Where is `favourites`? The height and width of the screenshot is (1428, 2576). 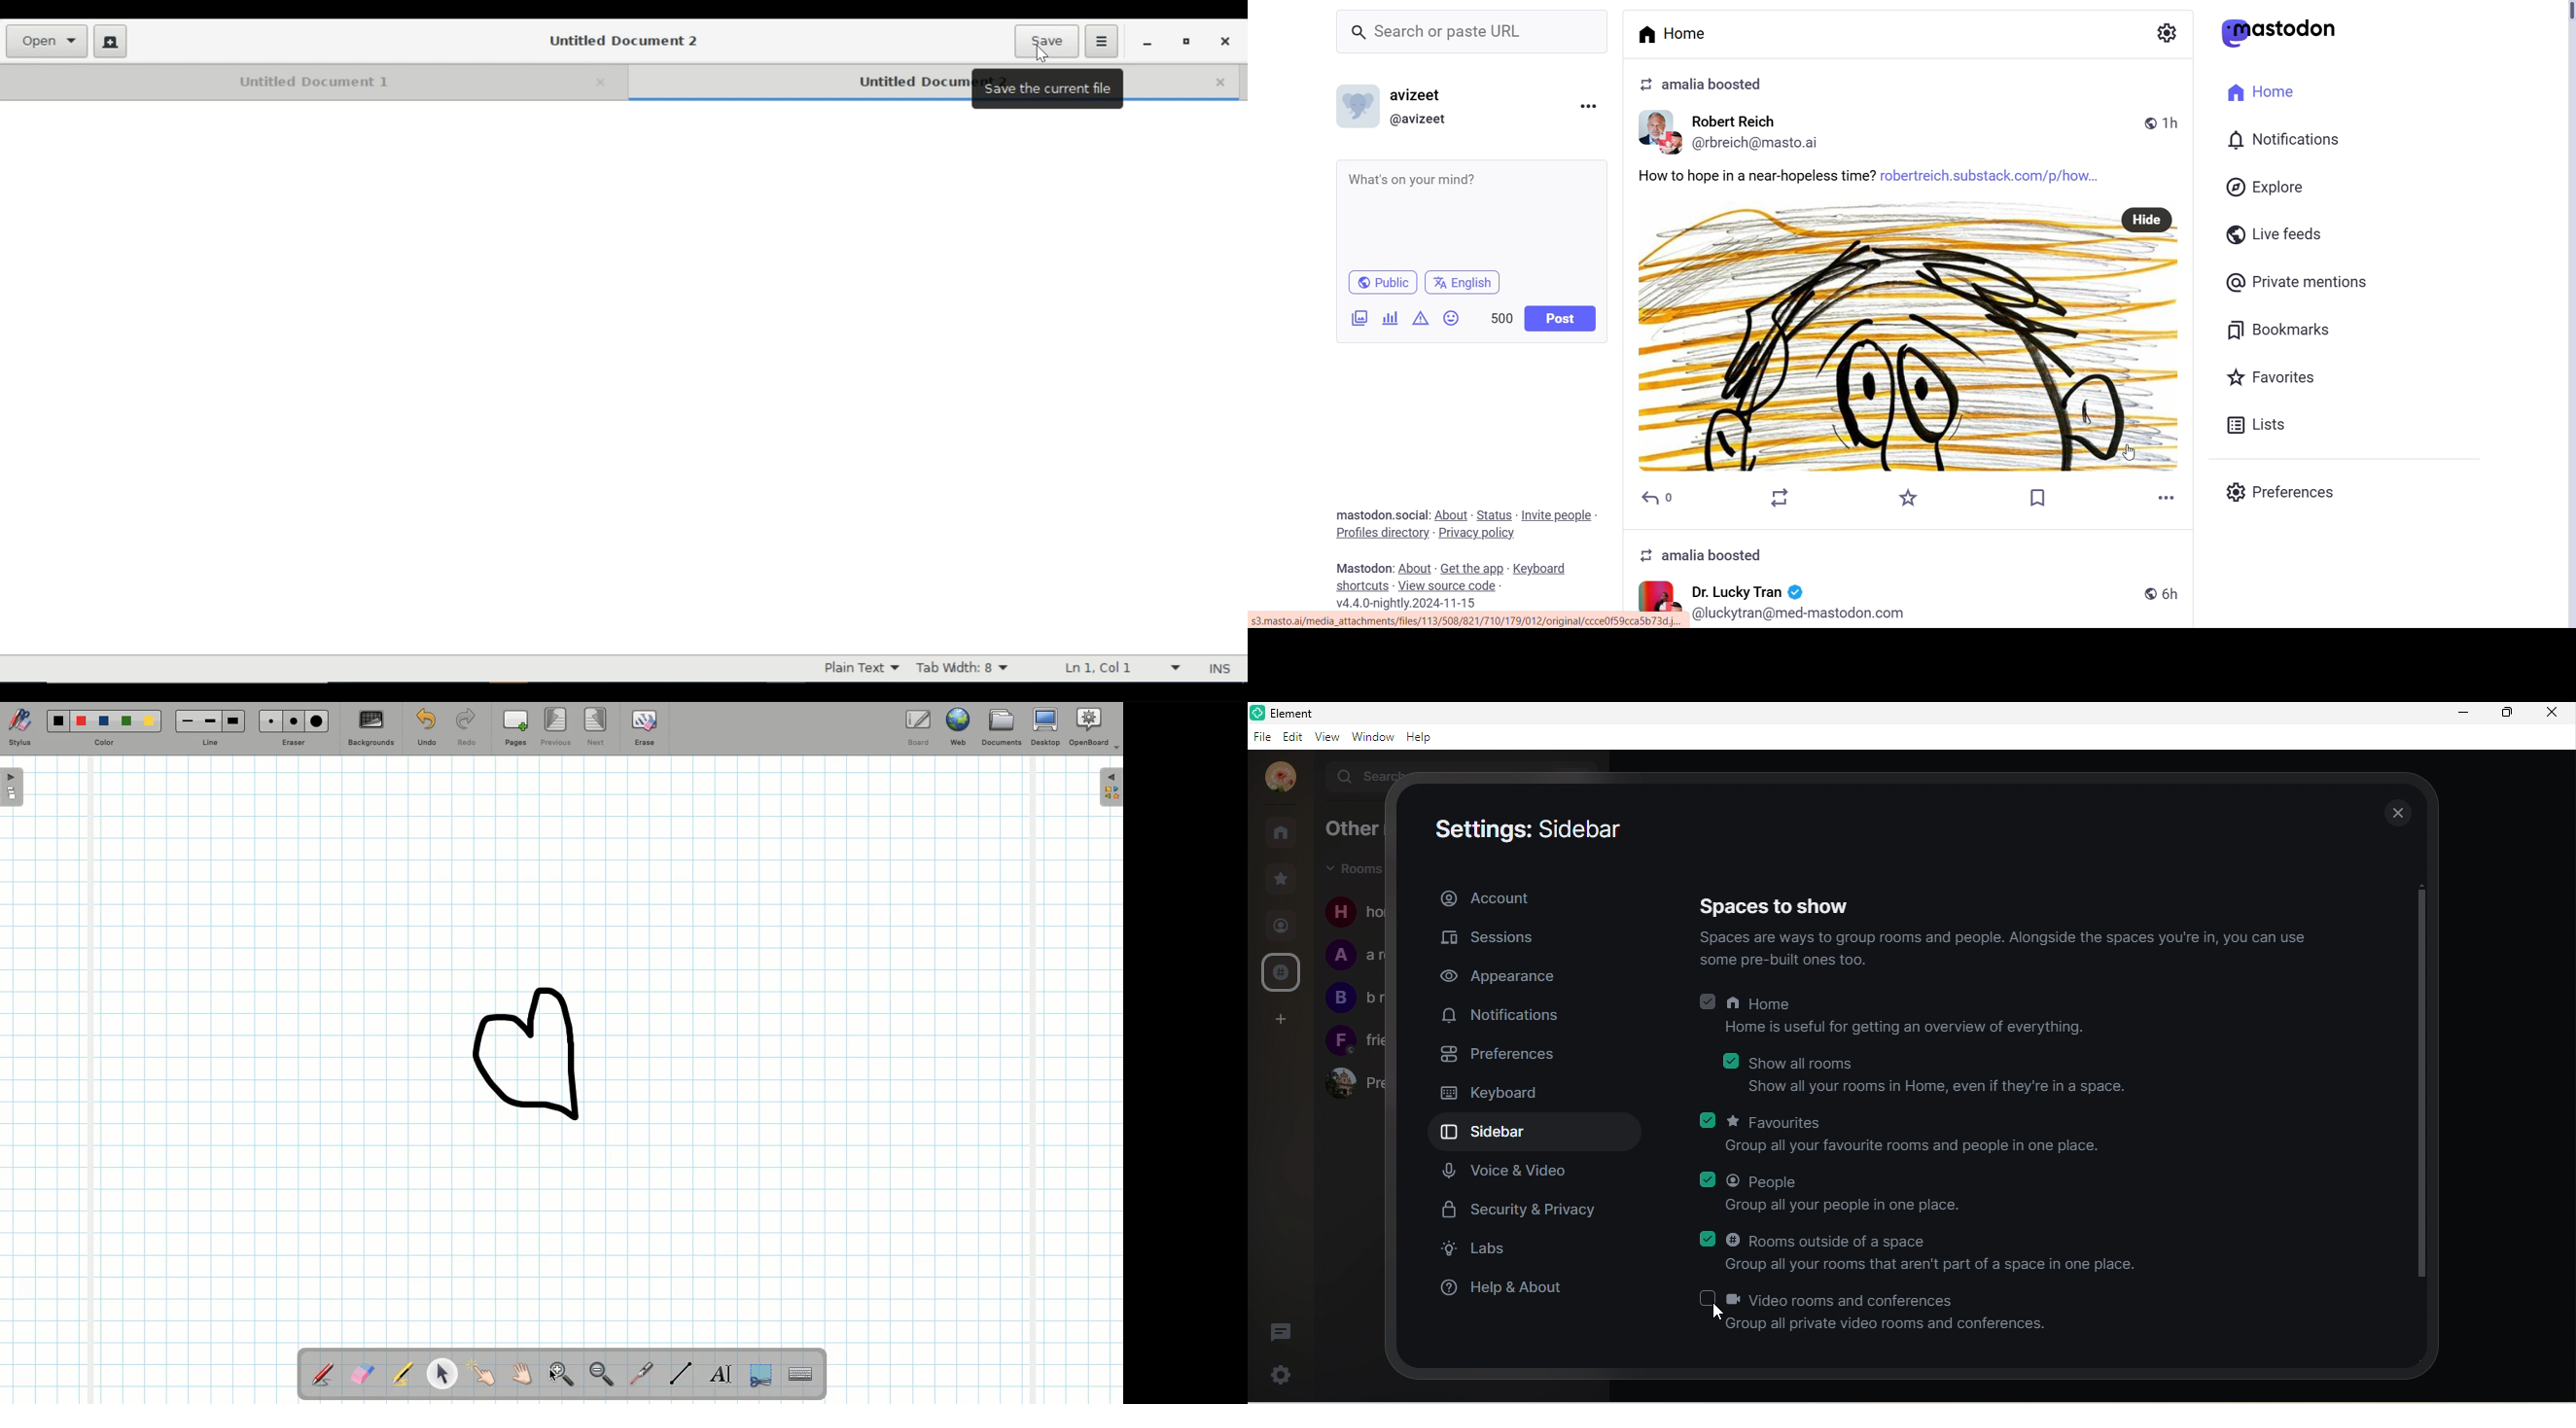
favourites is located at coordinates (1905, 1136).